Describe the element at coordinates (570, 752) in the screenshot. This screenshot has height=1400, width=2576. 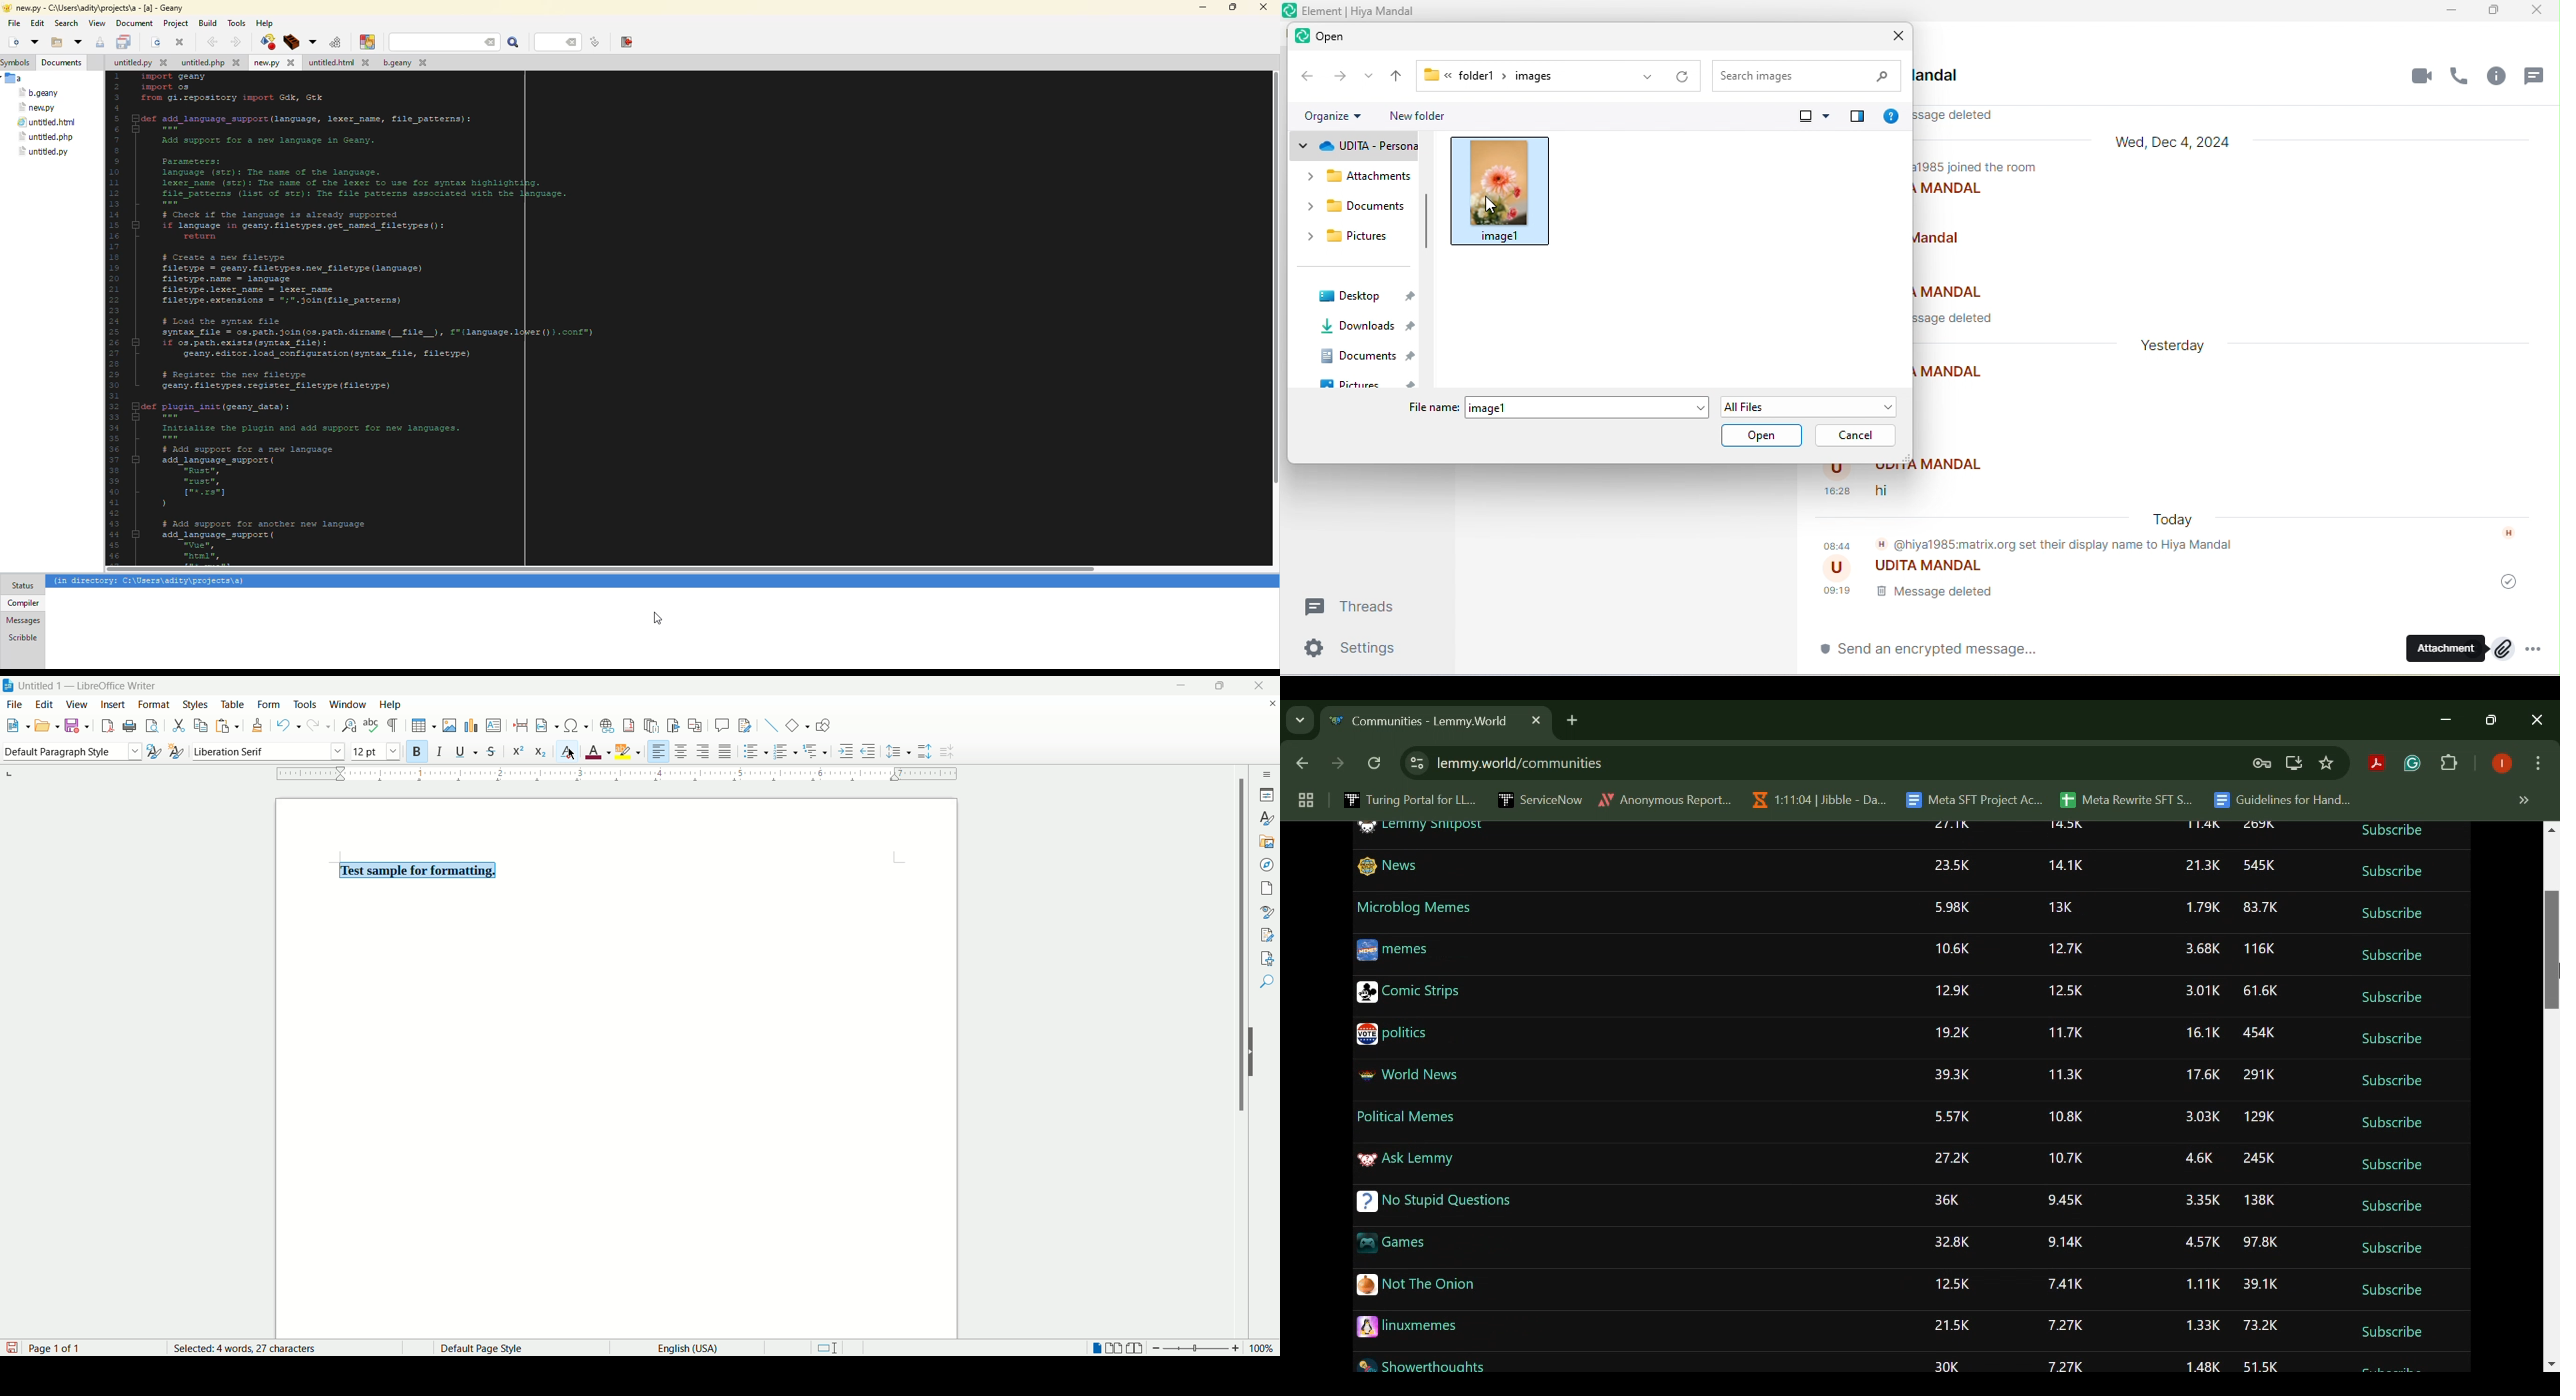
I see `clear formatting` at that location.